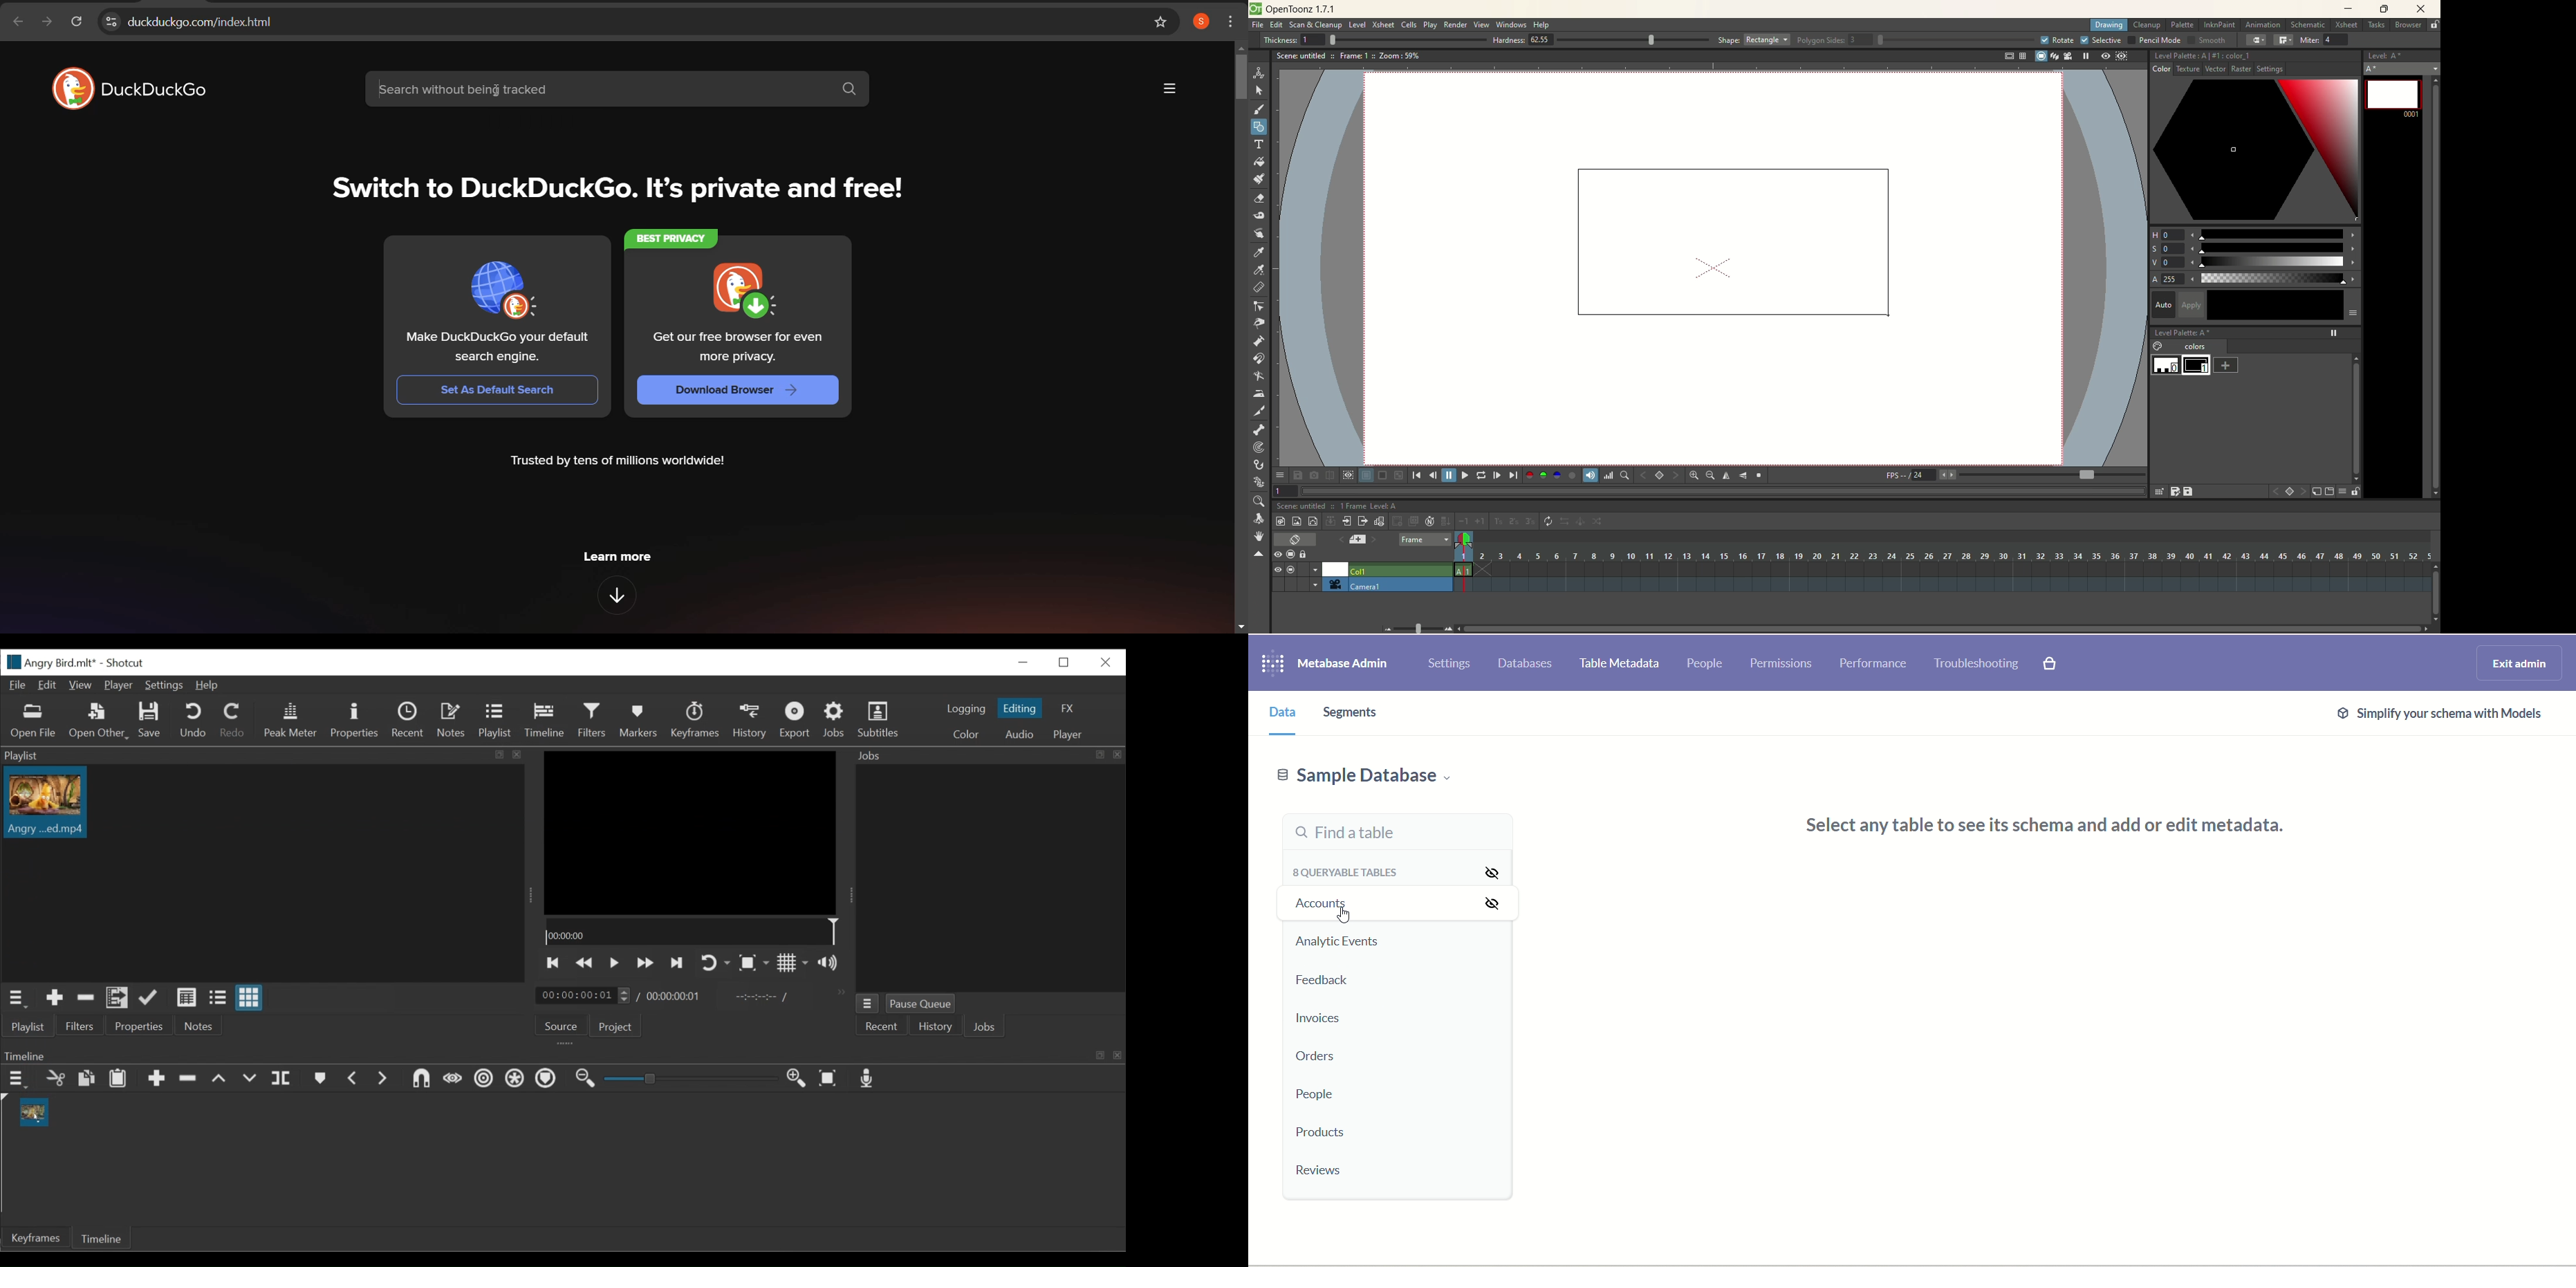 Image resolution: width=2576 pixels, height=1288 pixels. What do you see at coordinates (1259, 536) in the screenshot?
I see `hand` at bounding box center [1259, 536].